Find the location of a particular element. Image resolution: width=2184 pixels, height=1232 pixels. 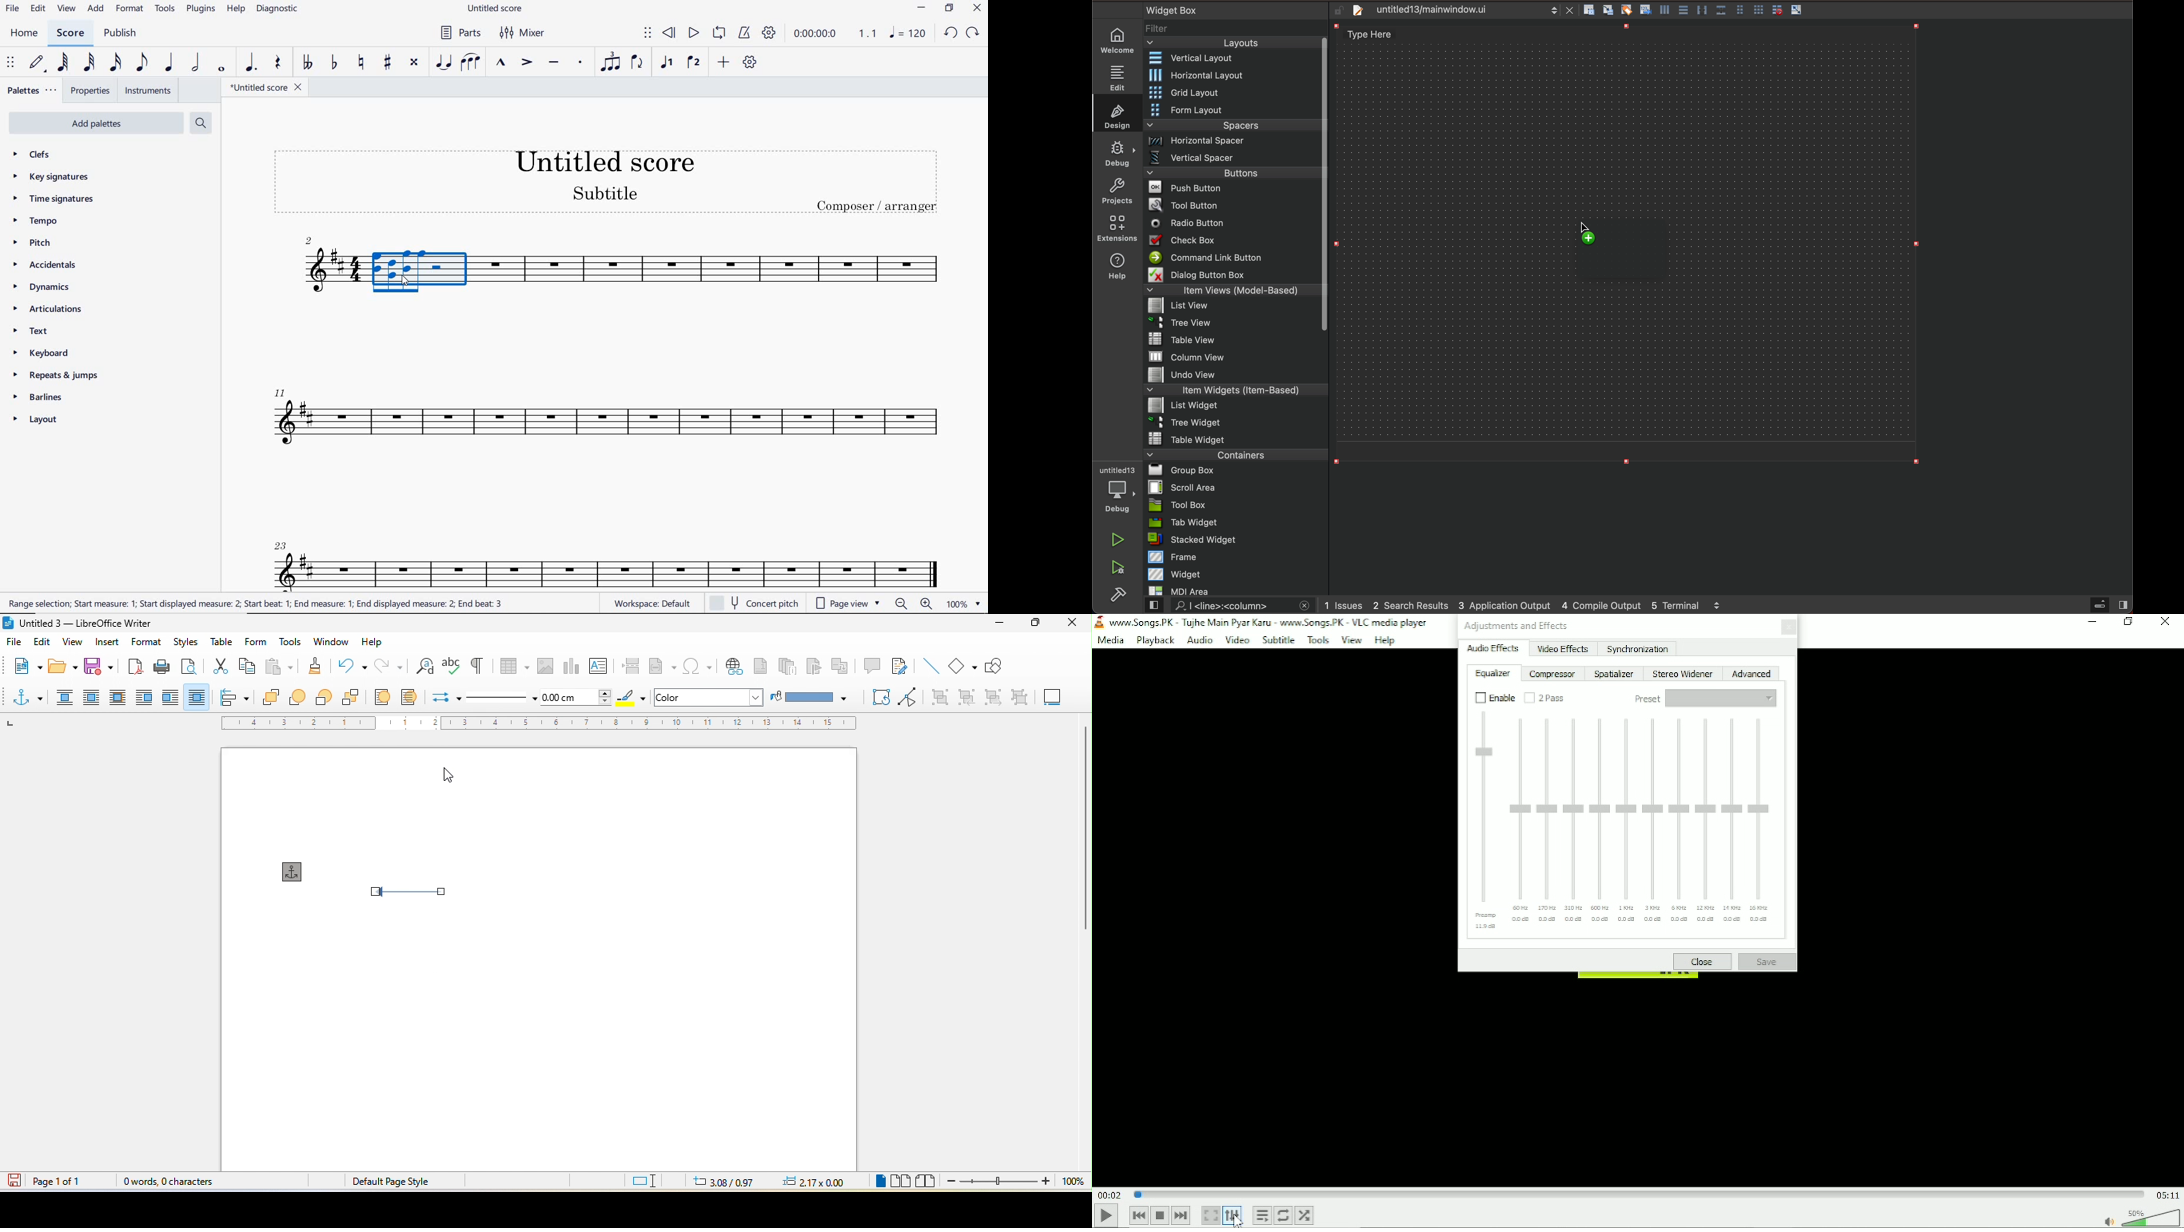

endnote is located at coordinates (787, 667).